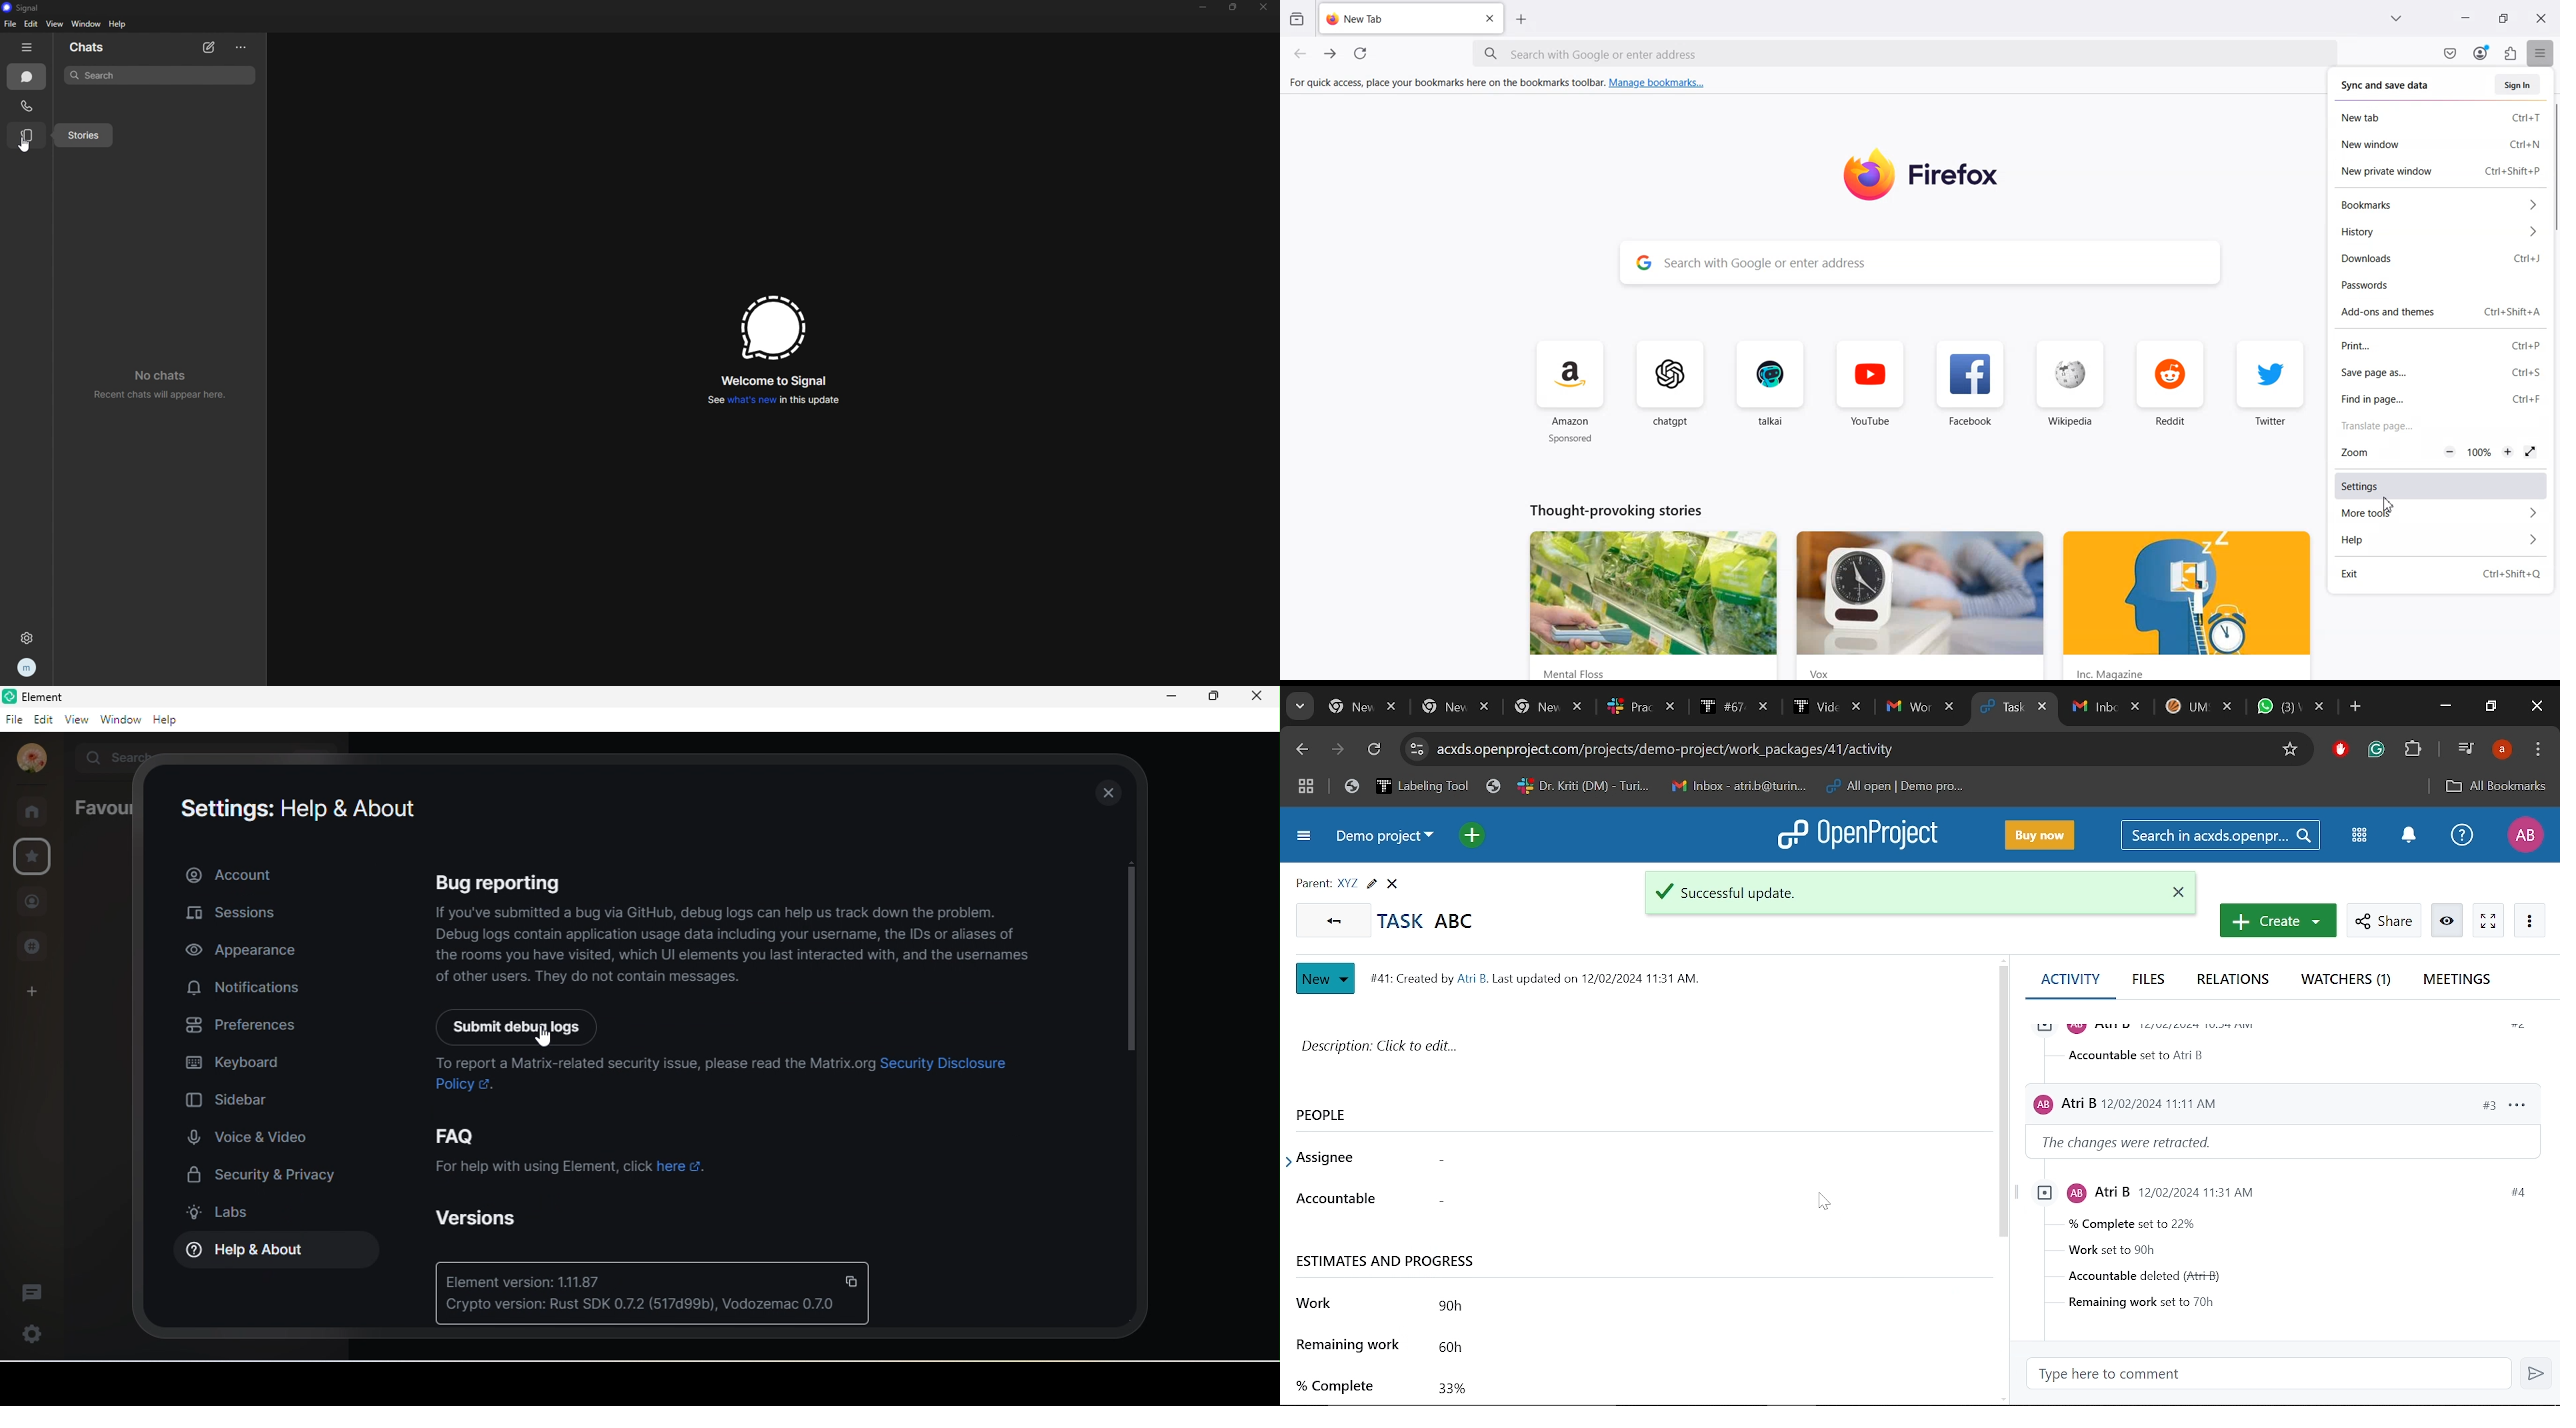  What do you see at coordinates (2443, 257) in the screenshot?
I see `Downloads Ctrl+)` at bounding box center [2443, 257].